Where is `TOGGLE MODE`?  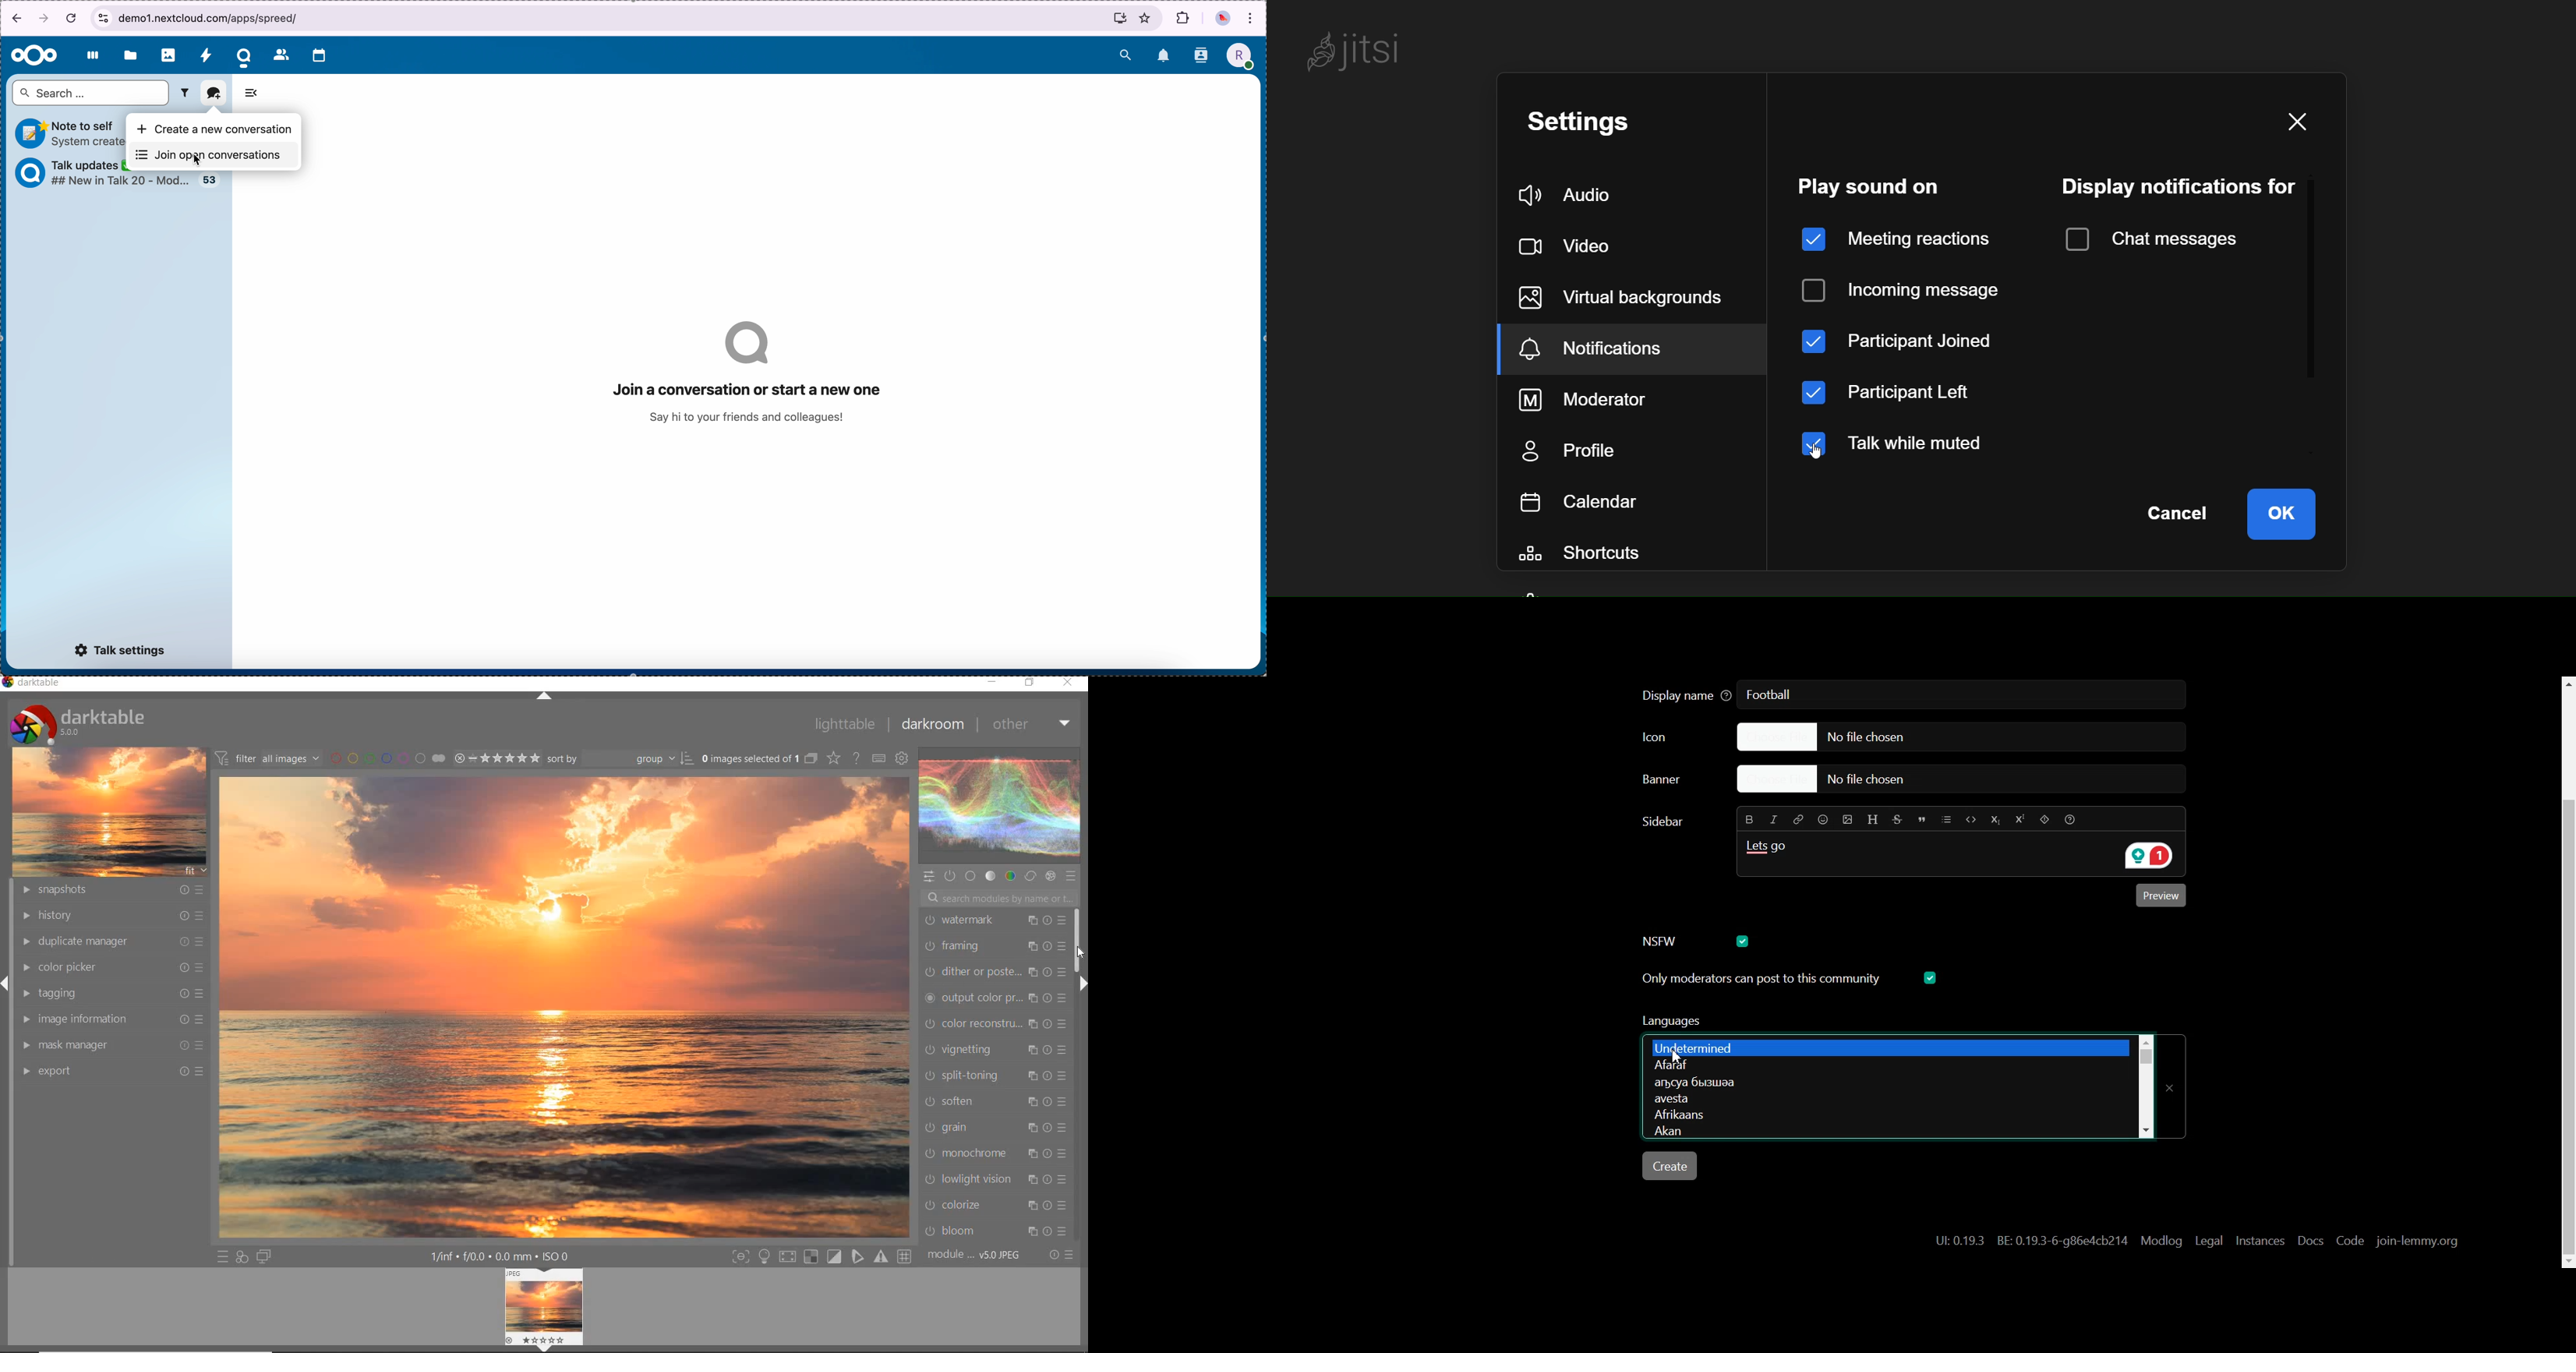 TOGGLE MODE is located at coordinates (822, 1256).